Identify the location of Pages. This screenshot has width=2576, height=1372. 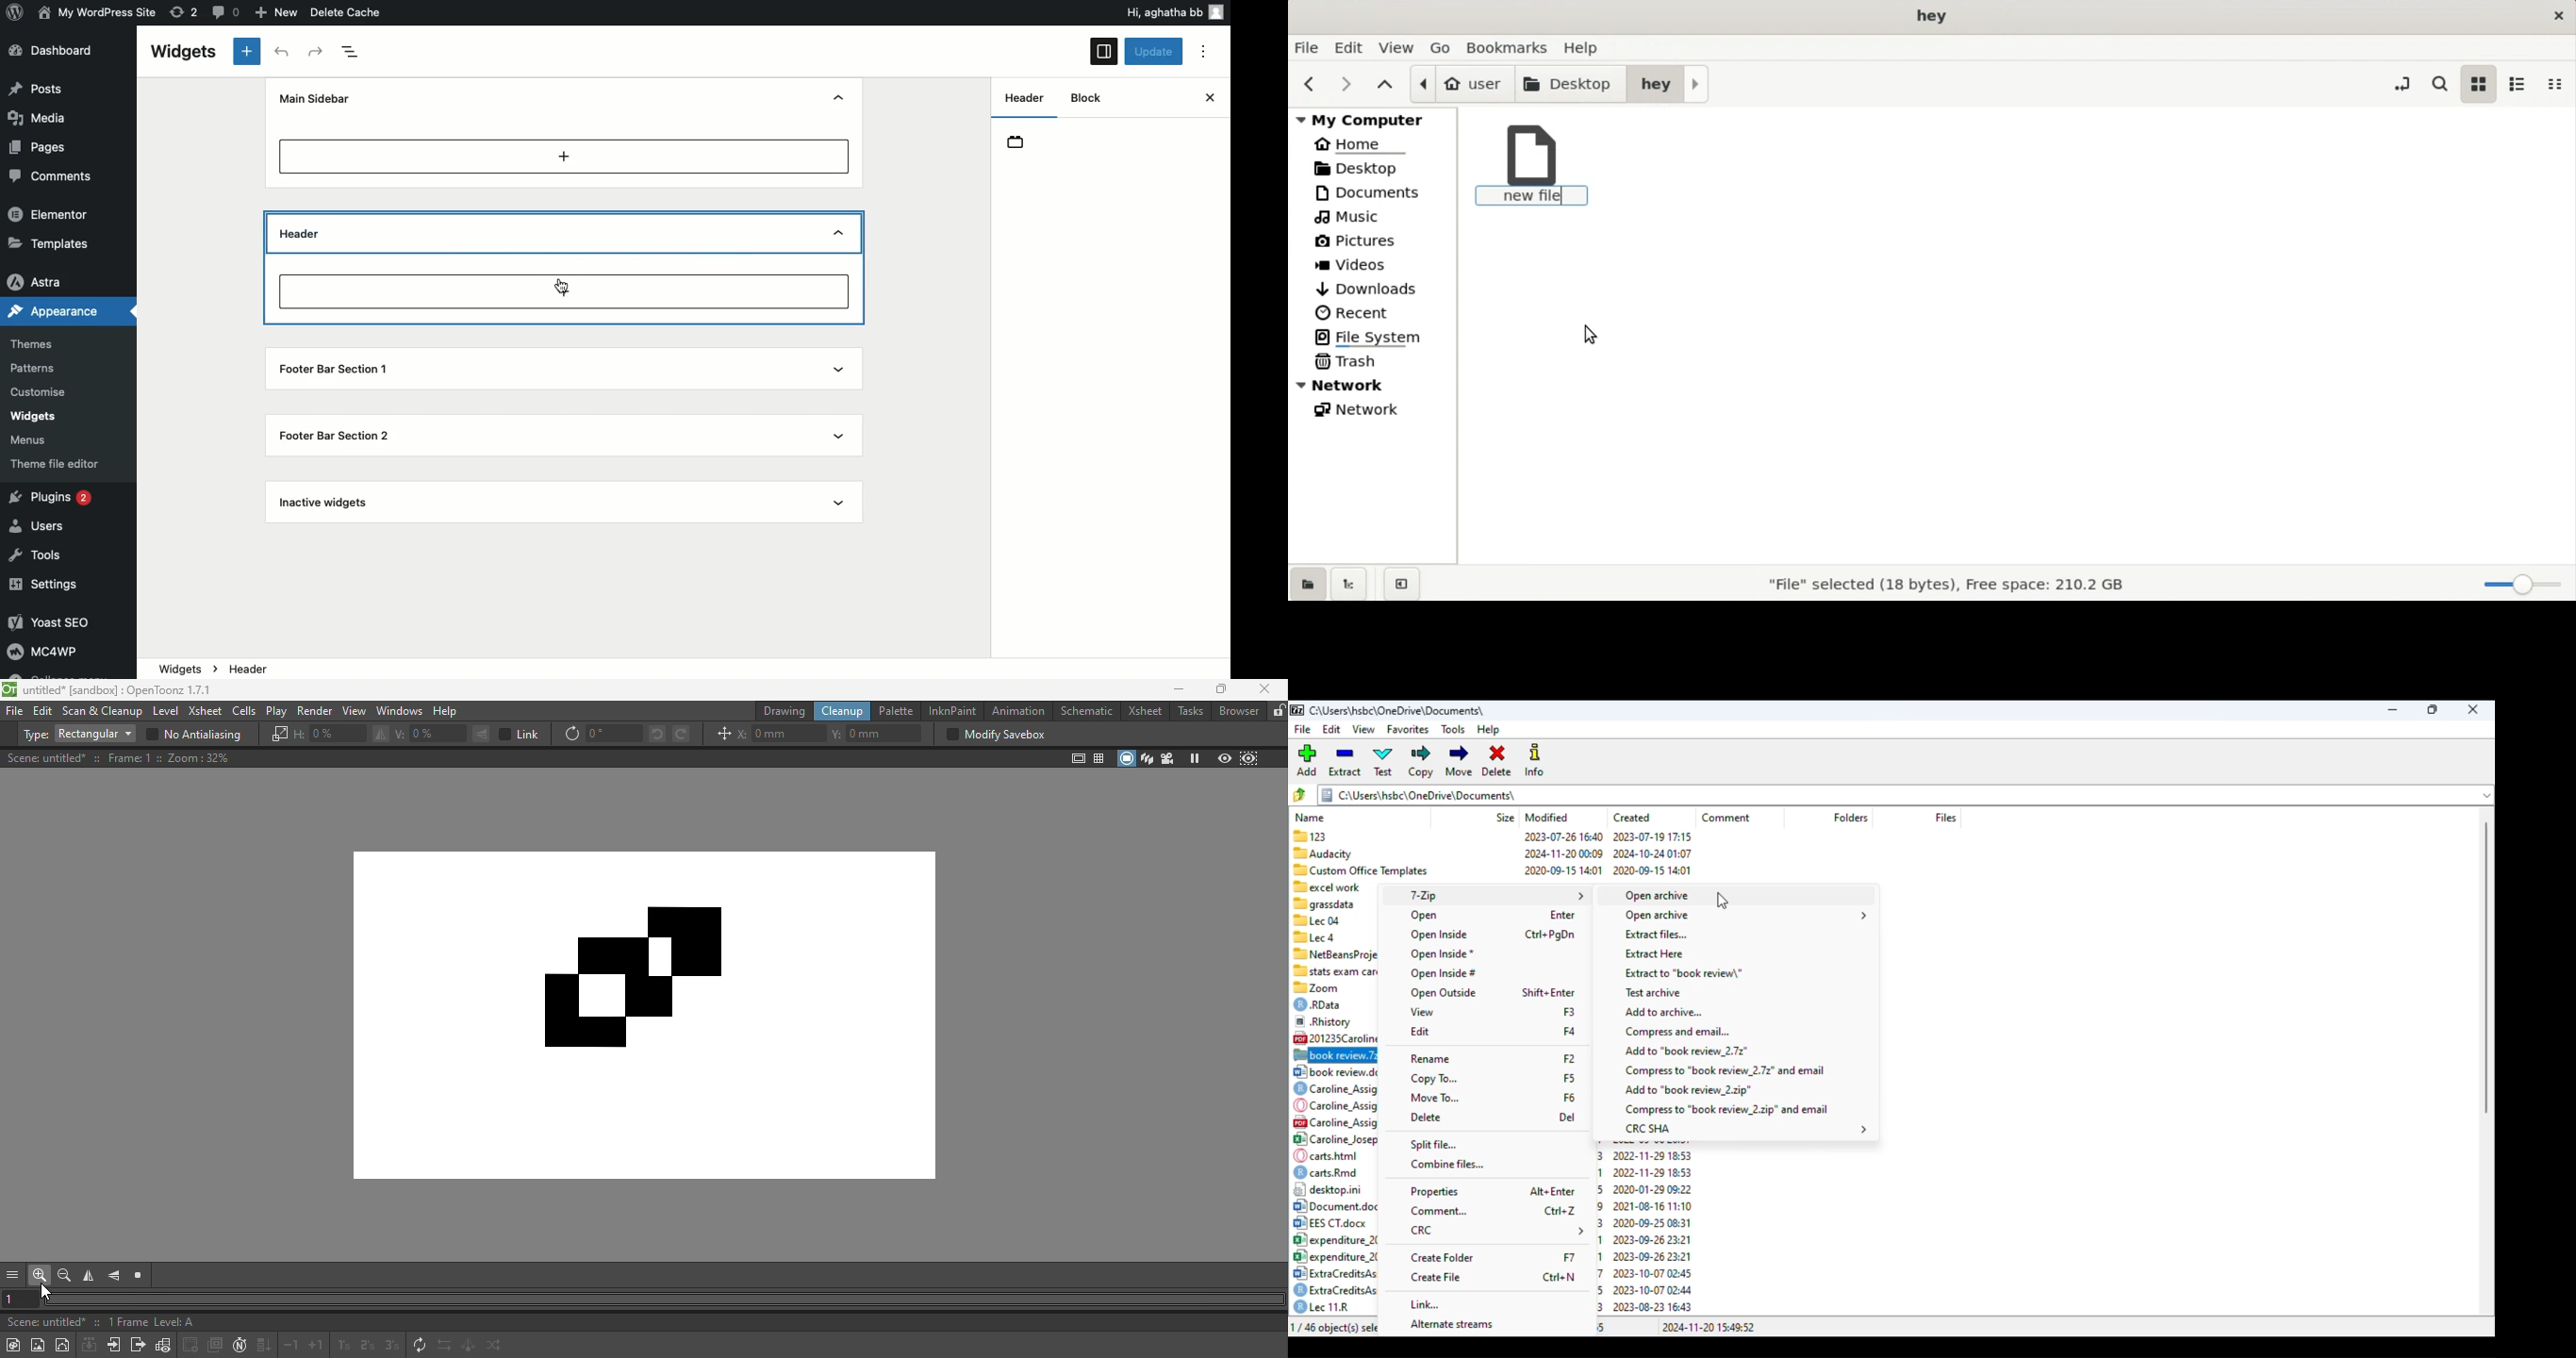
(40, 148).